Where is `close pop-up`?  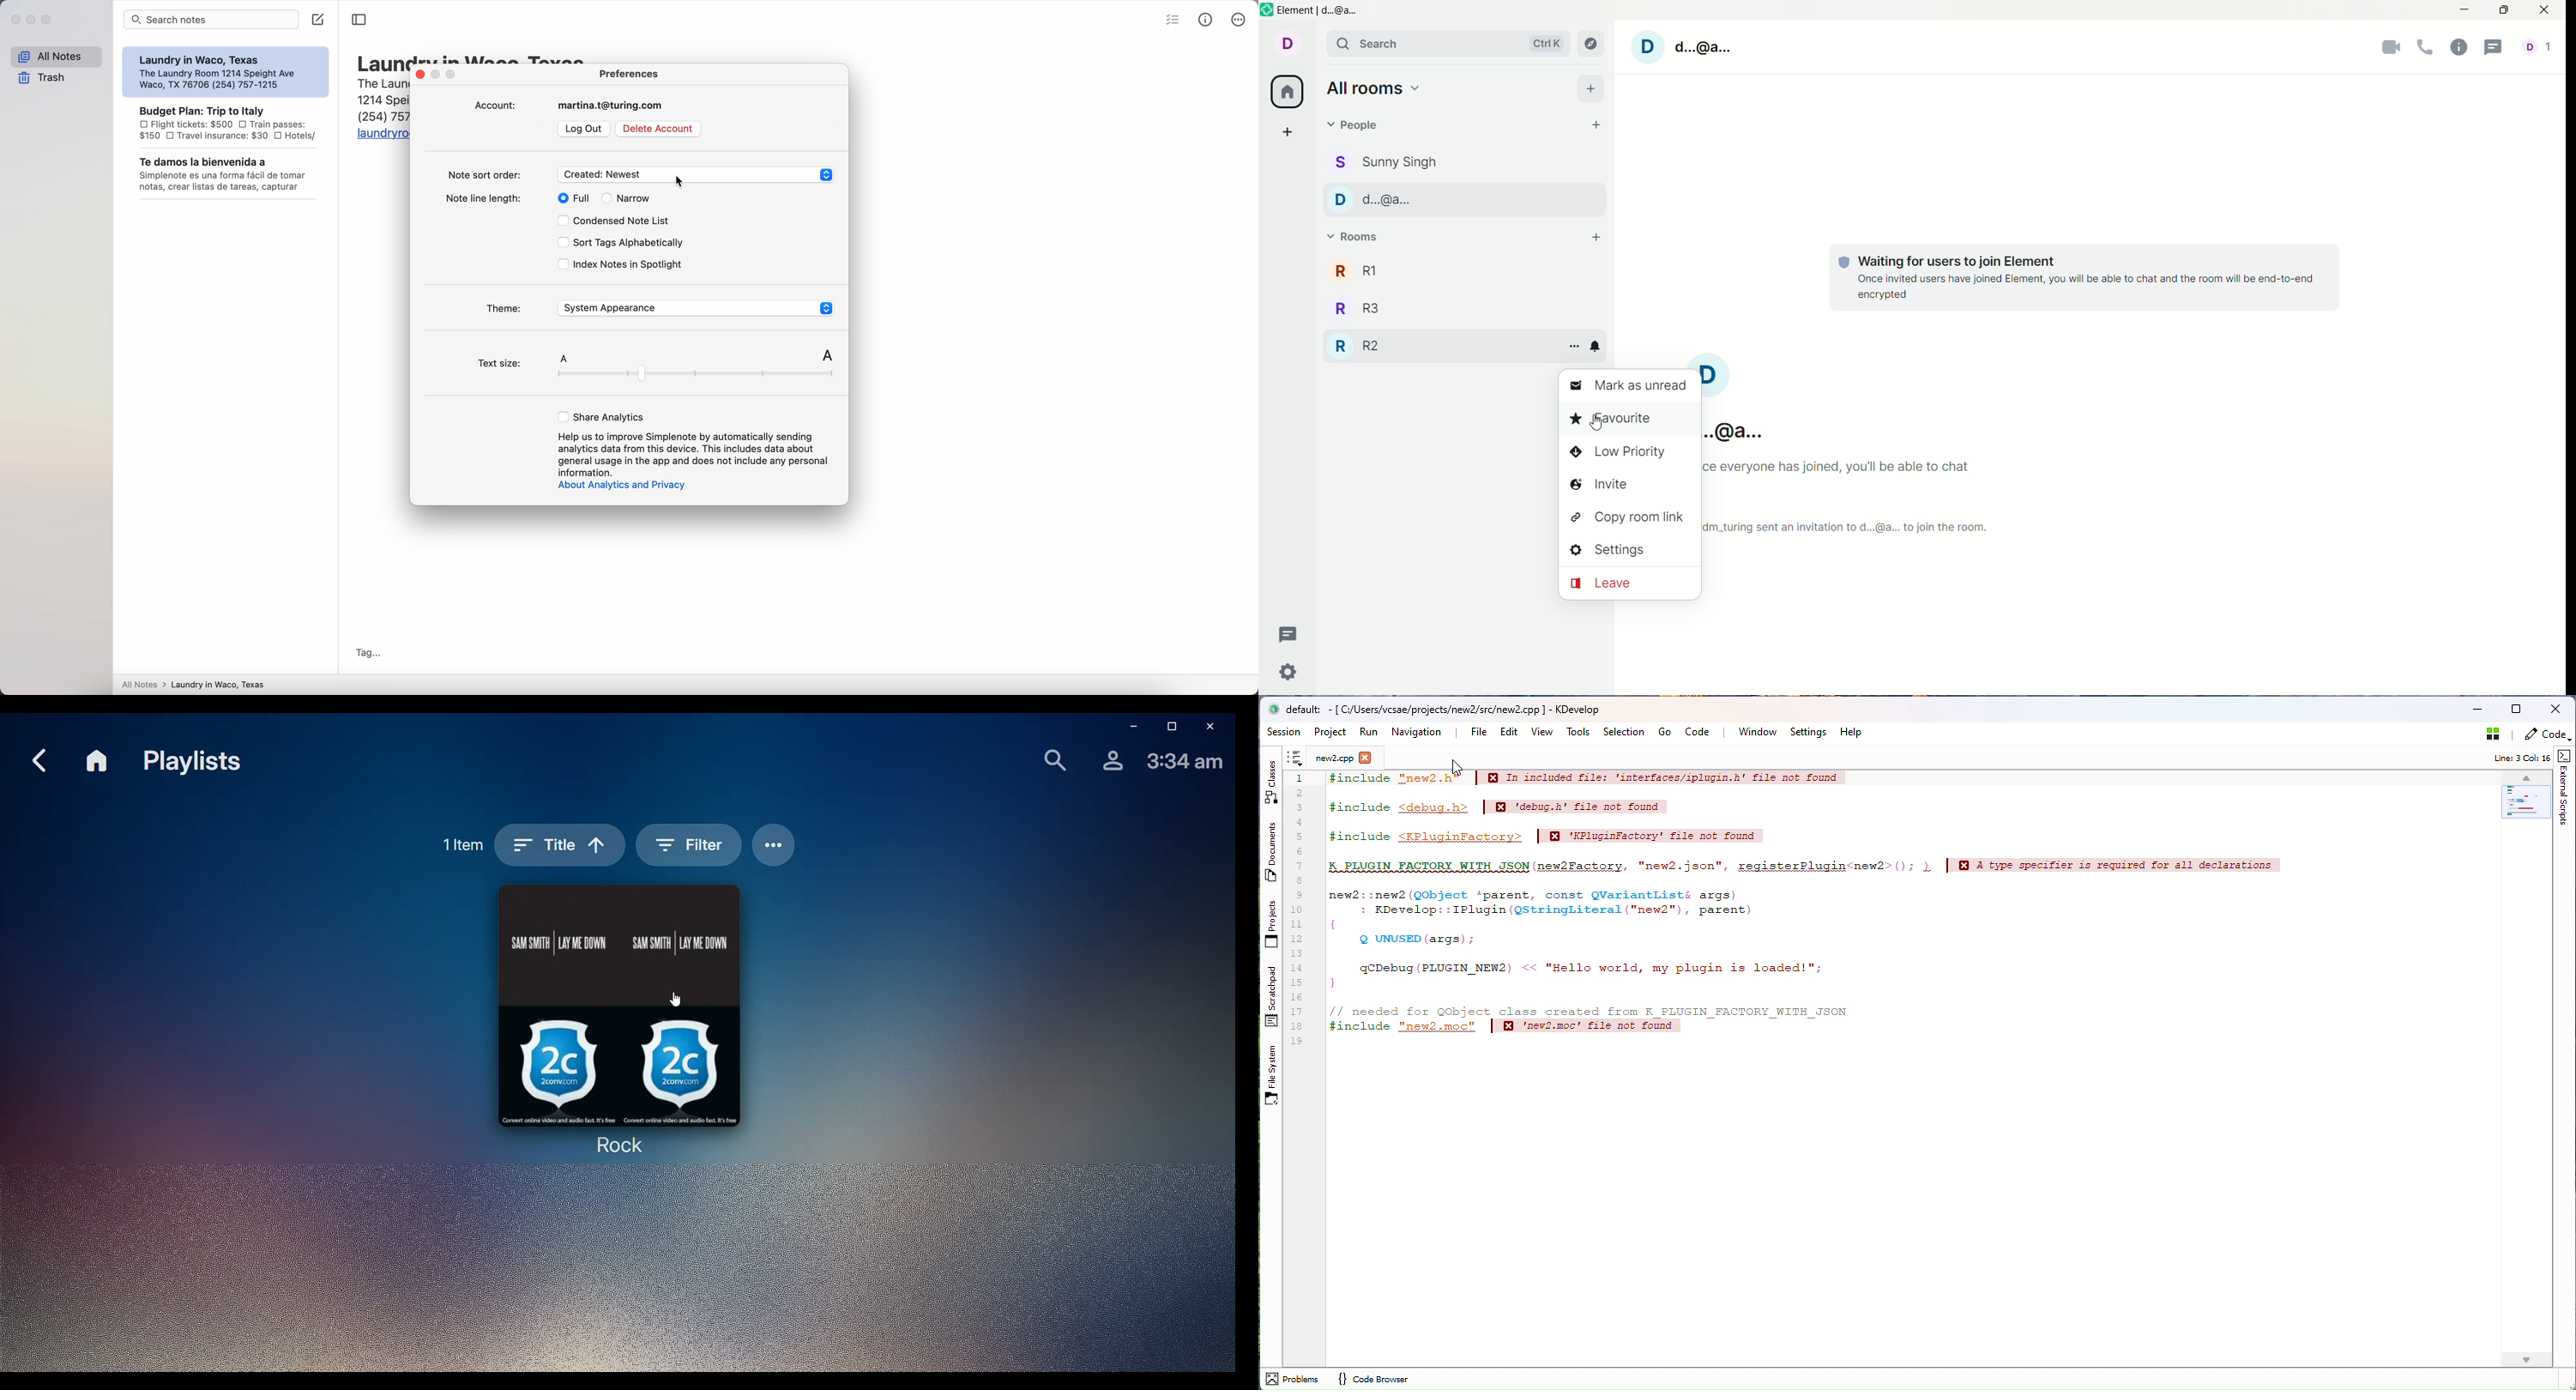 close pop-up is located at coordinates (421, 74).